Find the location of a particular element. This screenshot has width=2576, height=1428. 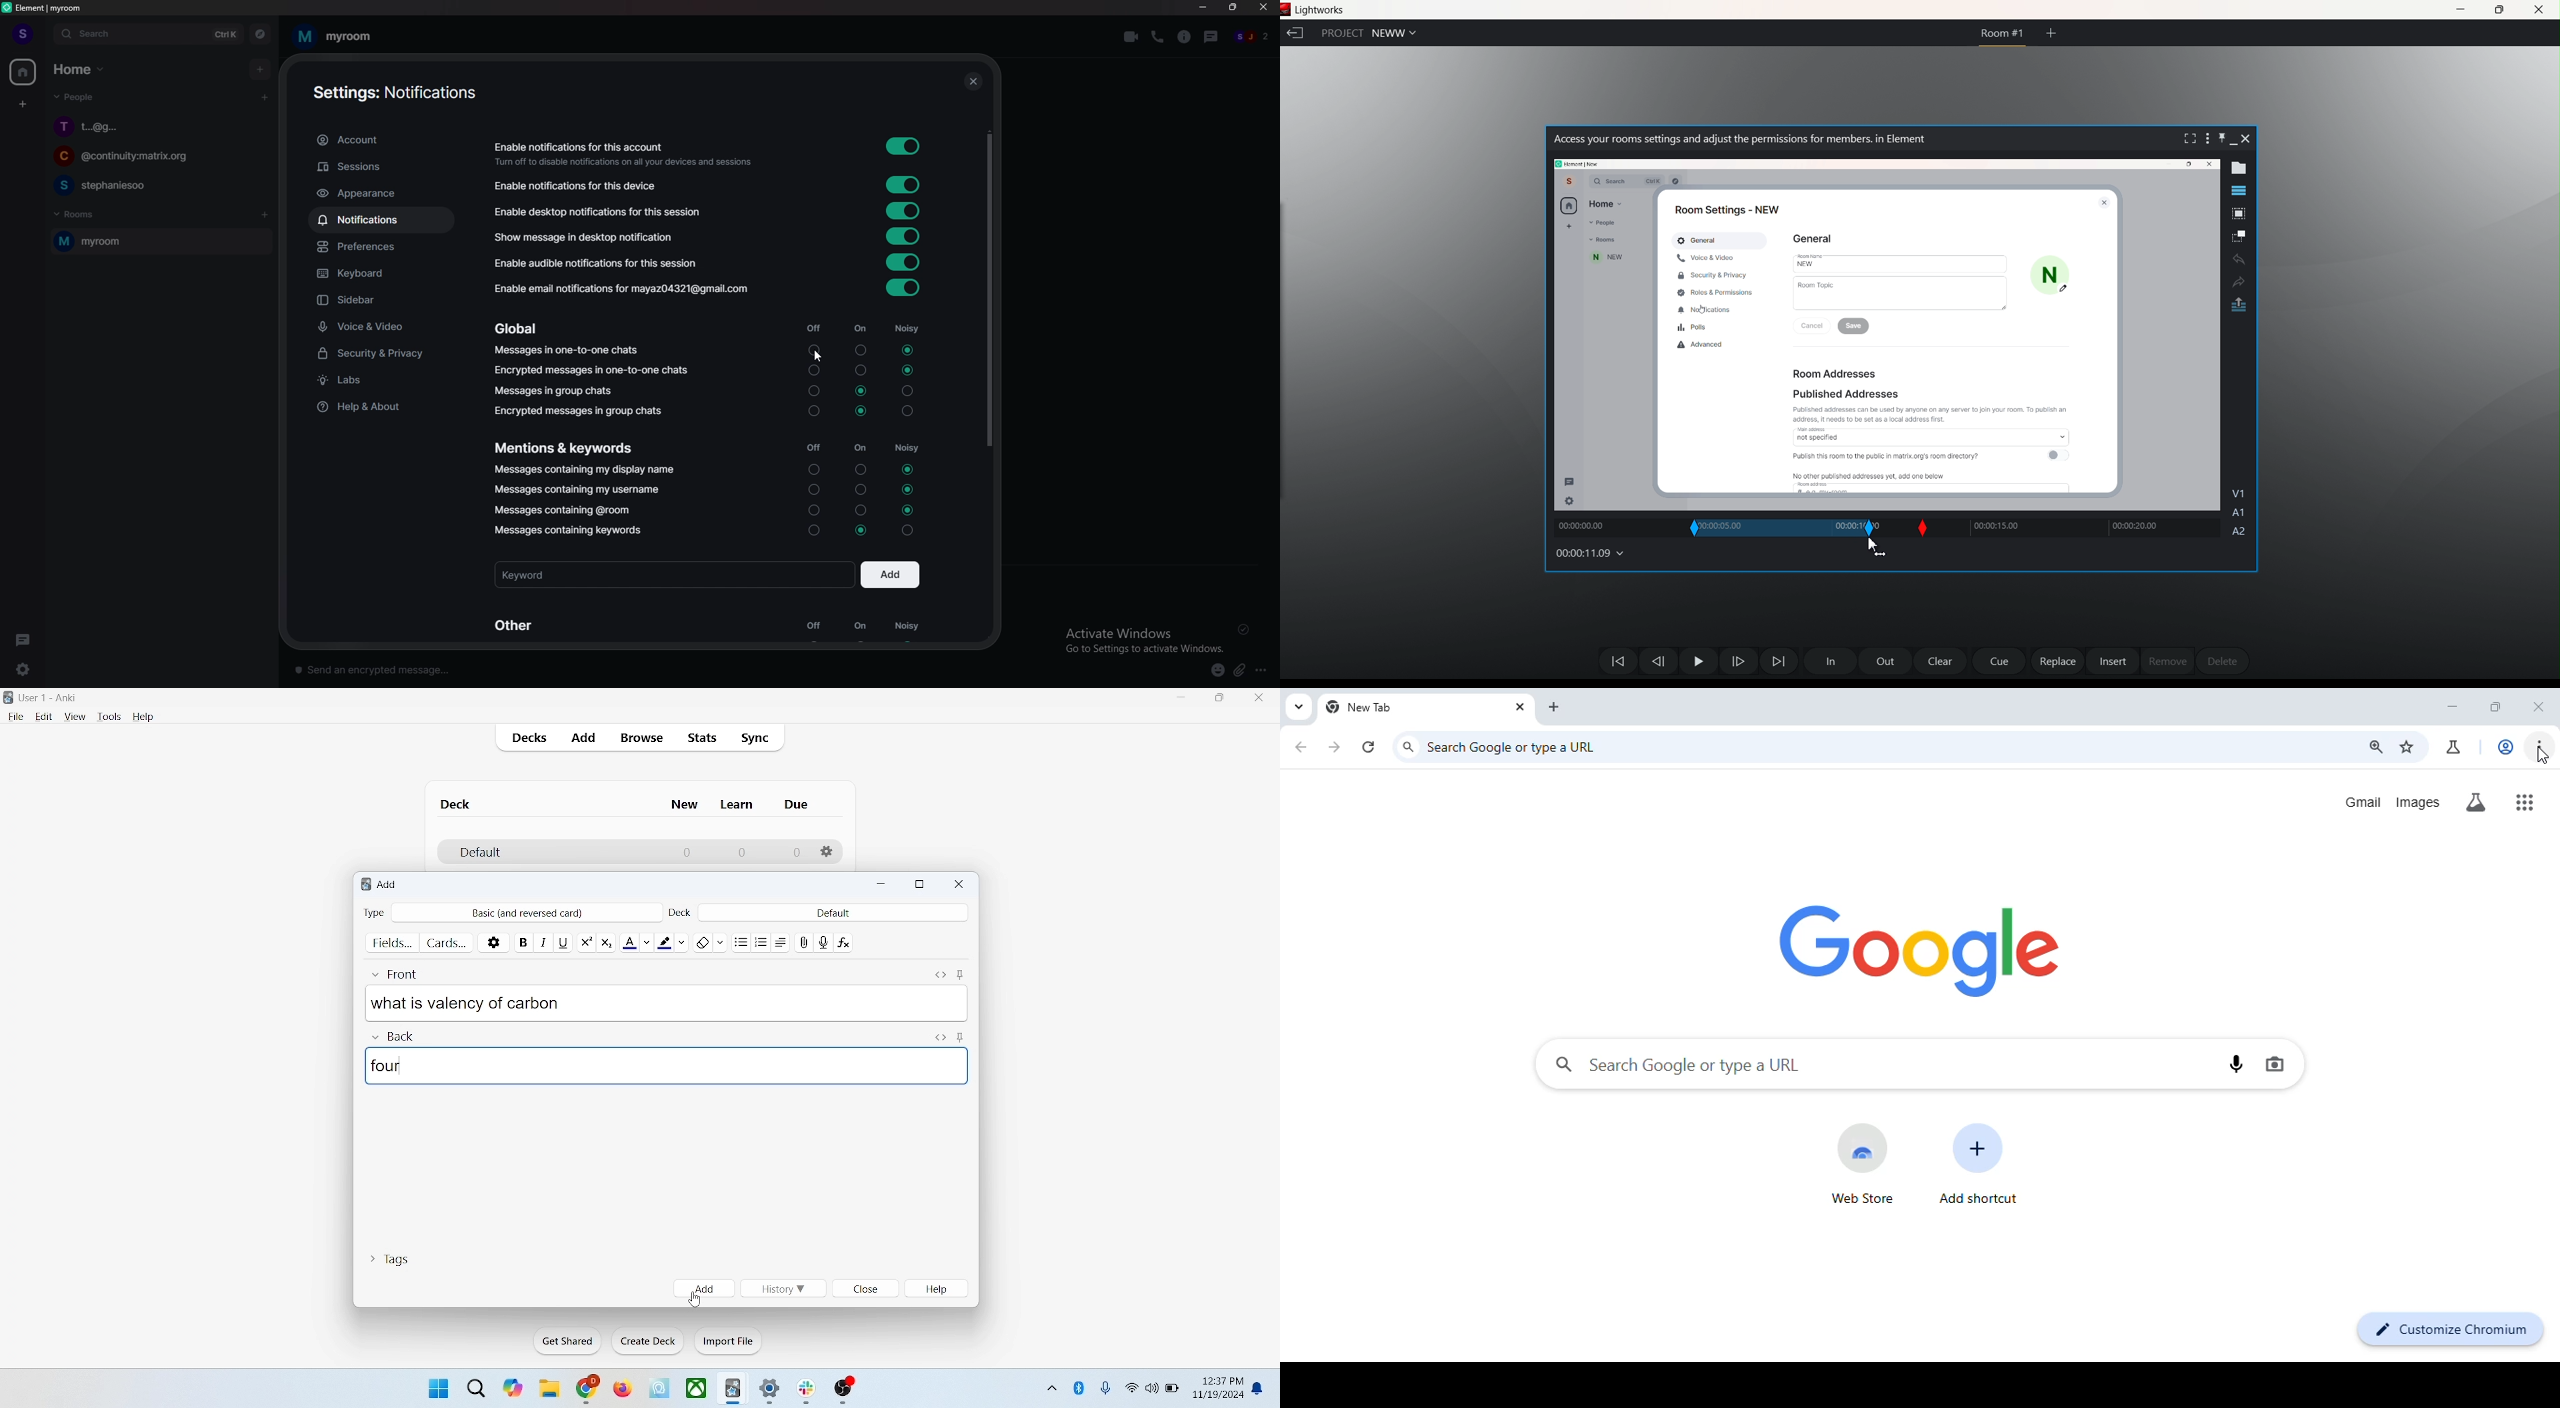

home is located at coordinates (23, 73).